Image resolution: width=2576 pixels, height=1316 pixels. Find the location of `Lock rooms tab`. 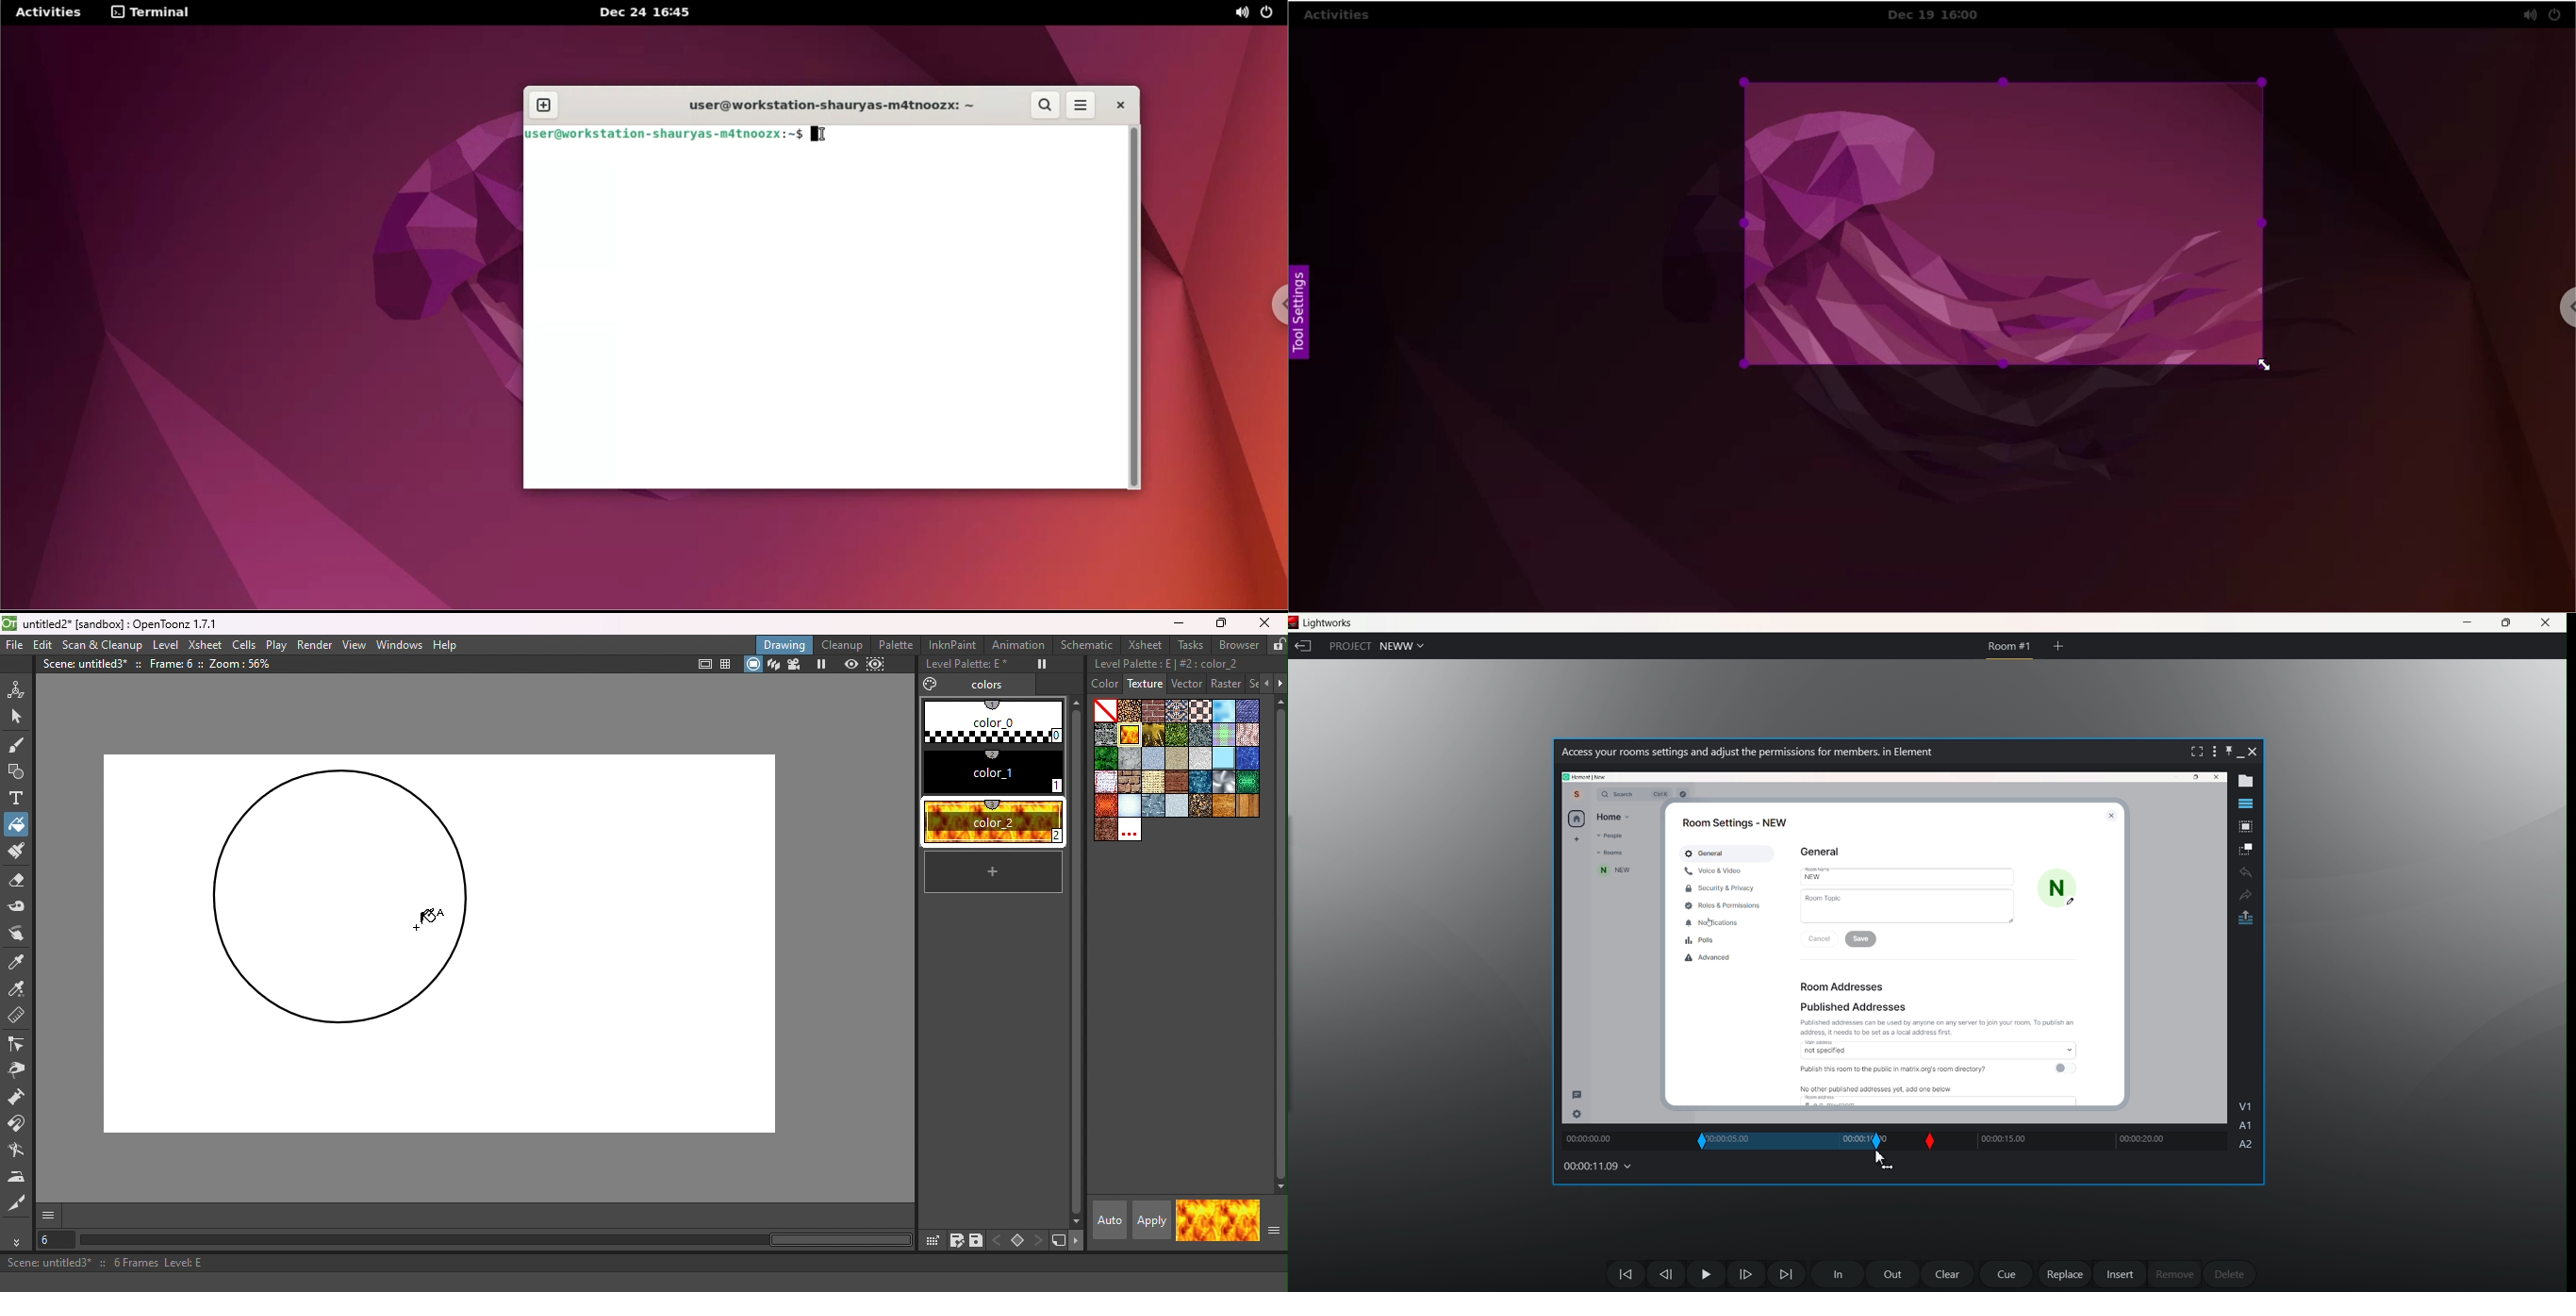

Lock rooms tab is located at coordinates (1278, 644).